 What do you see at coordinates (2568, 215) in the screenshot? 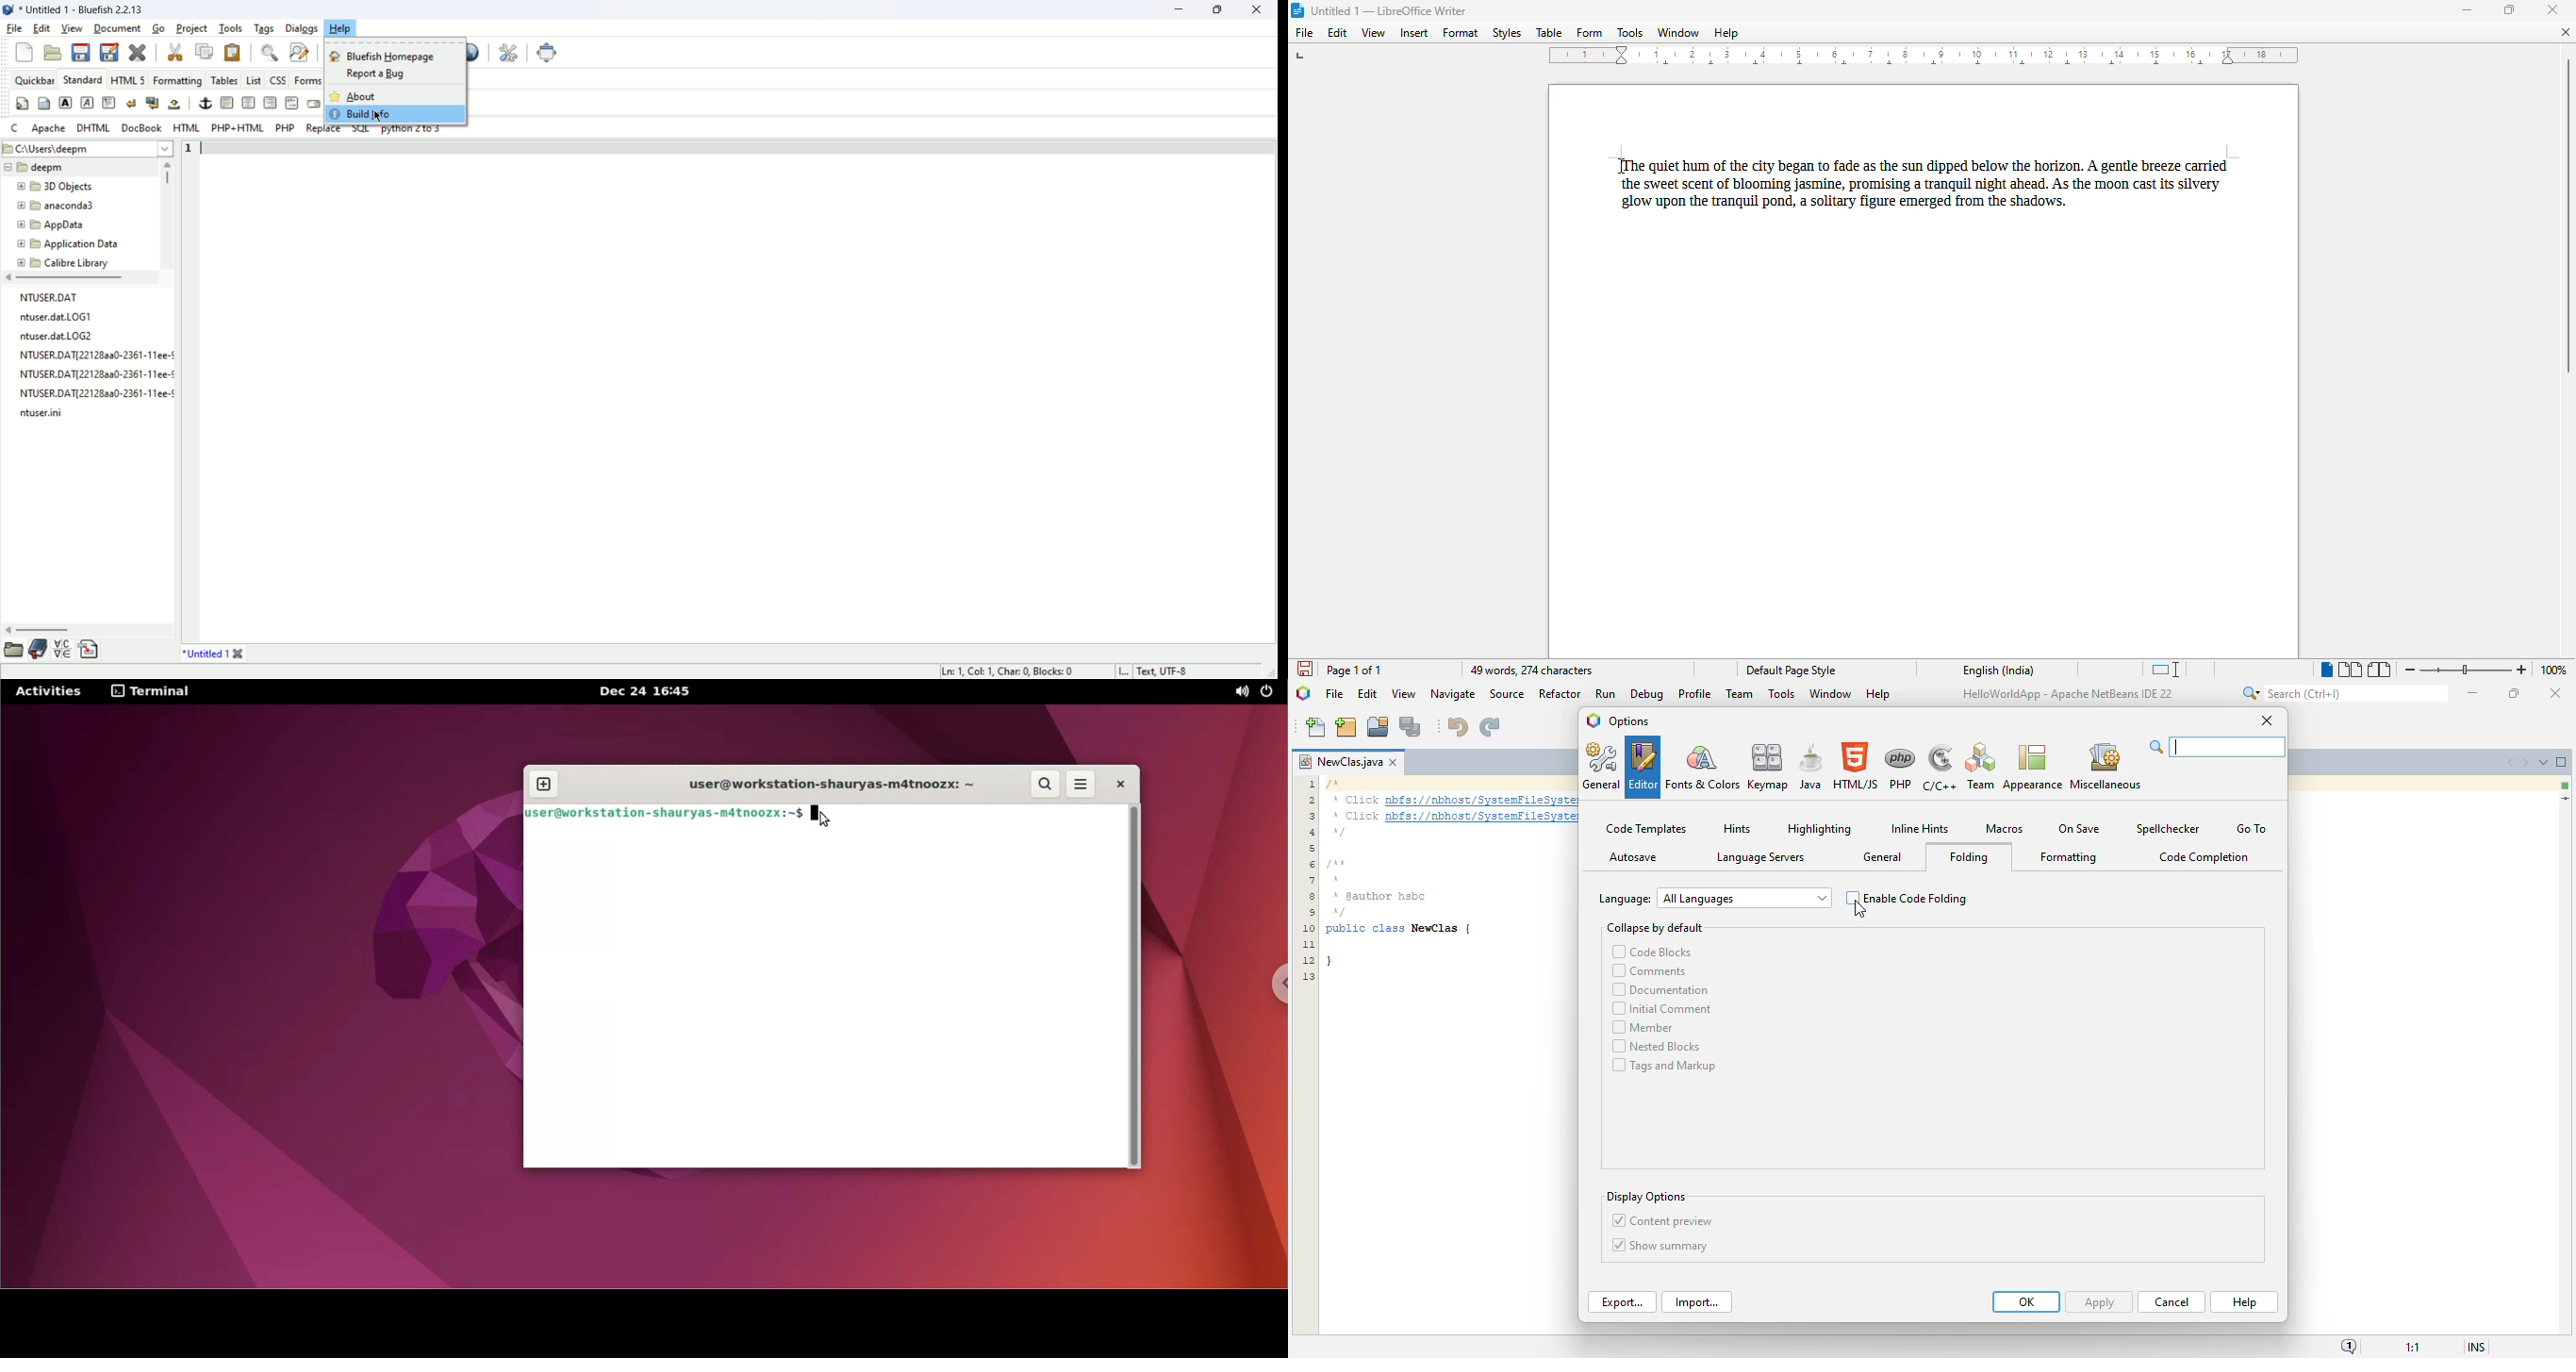
I see `vertical scroll bar` at bounding box center [2568, 215].